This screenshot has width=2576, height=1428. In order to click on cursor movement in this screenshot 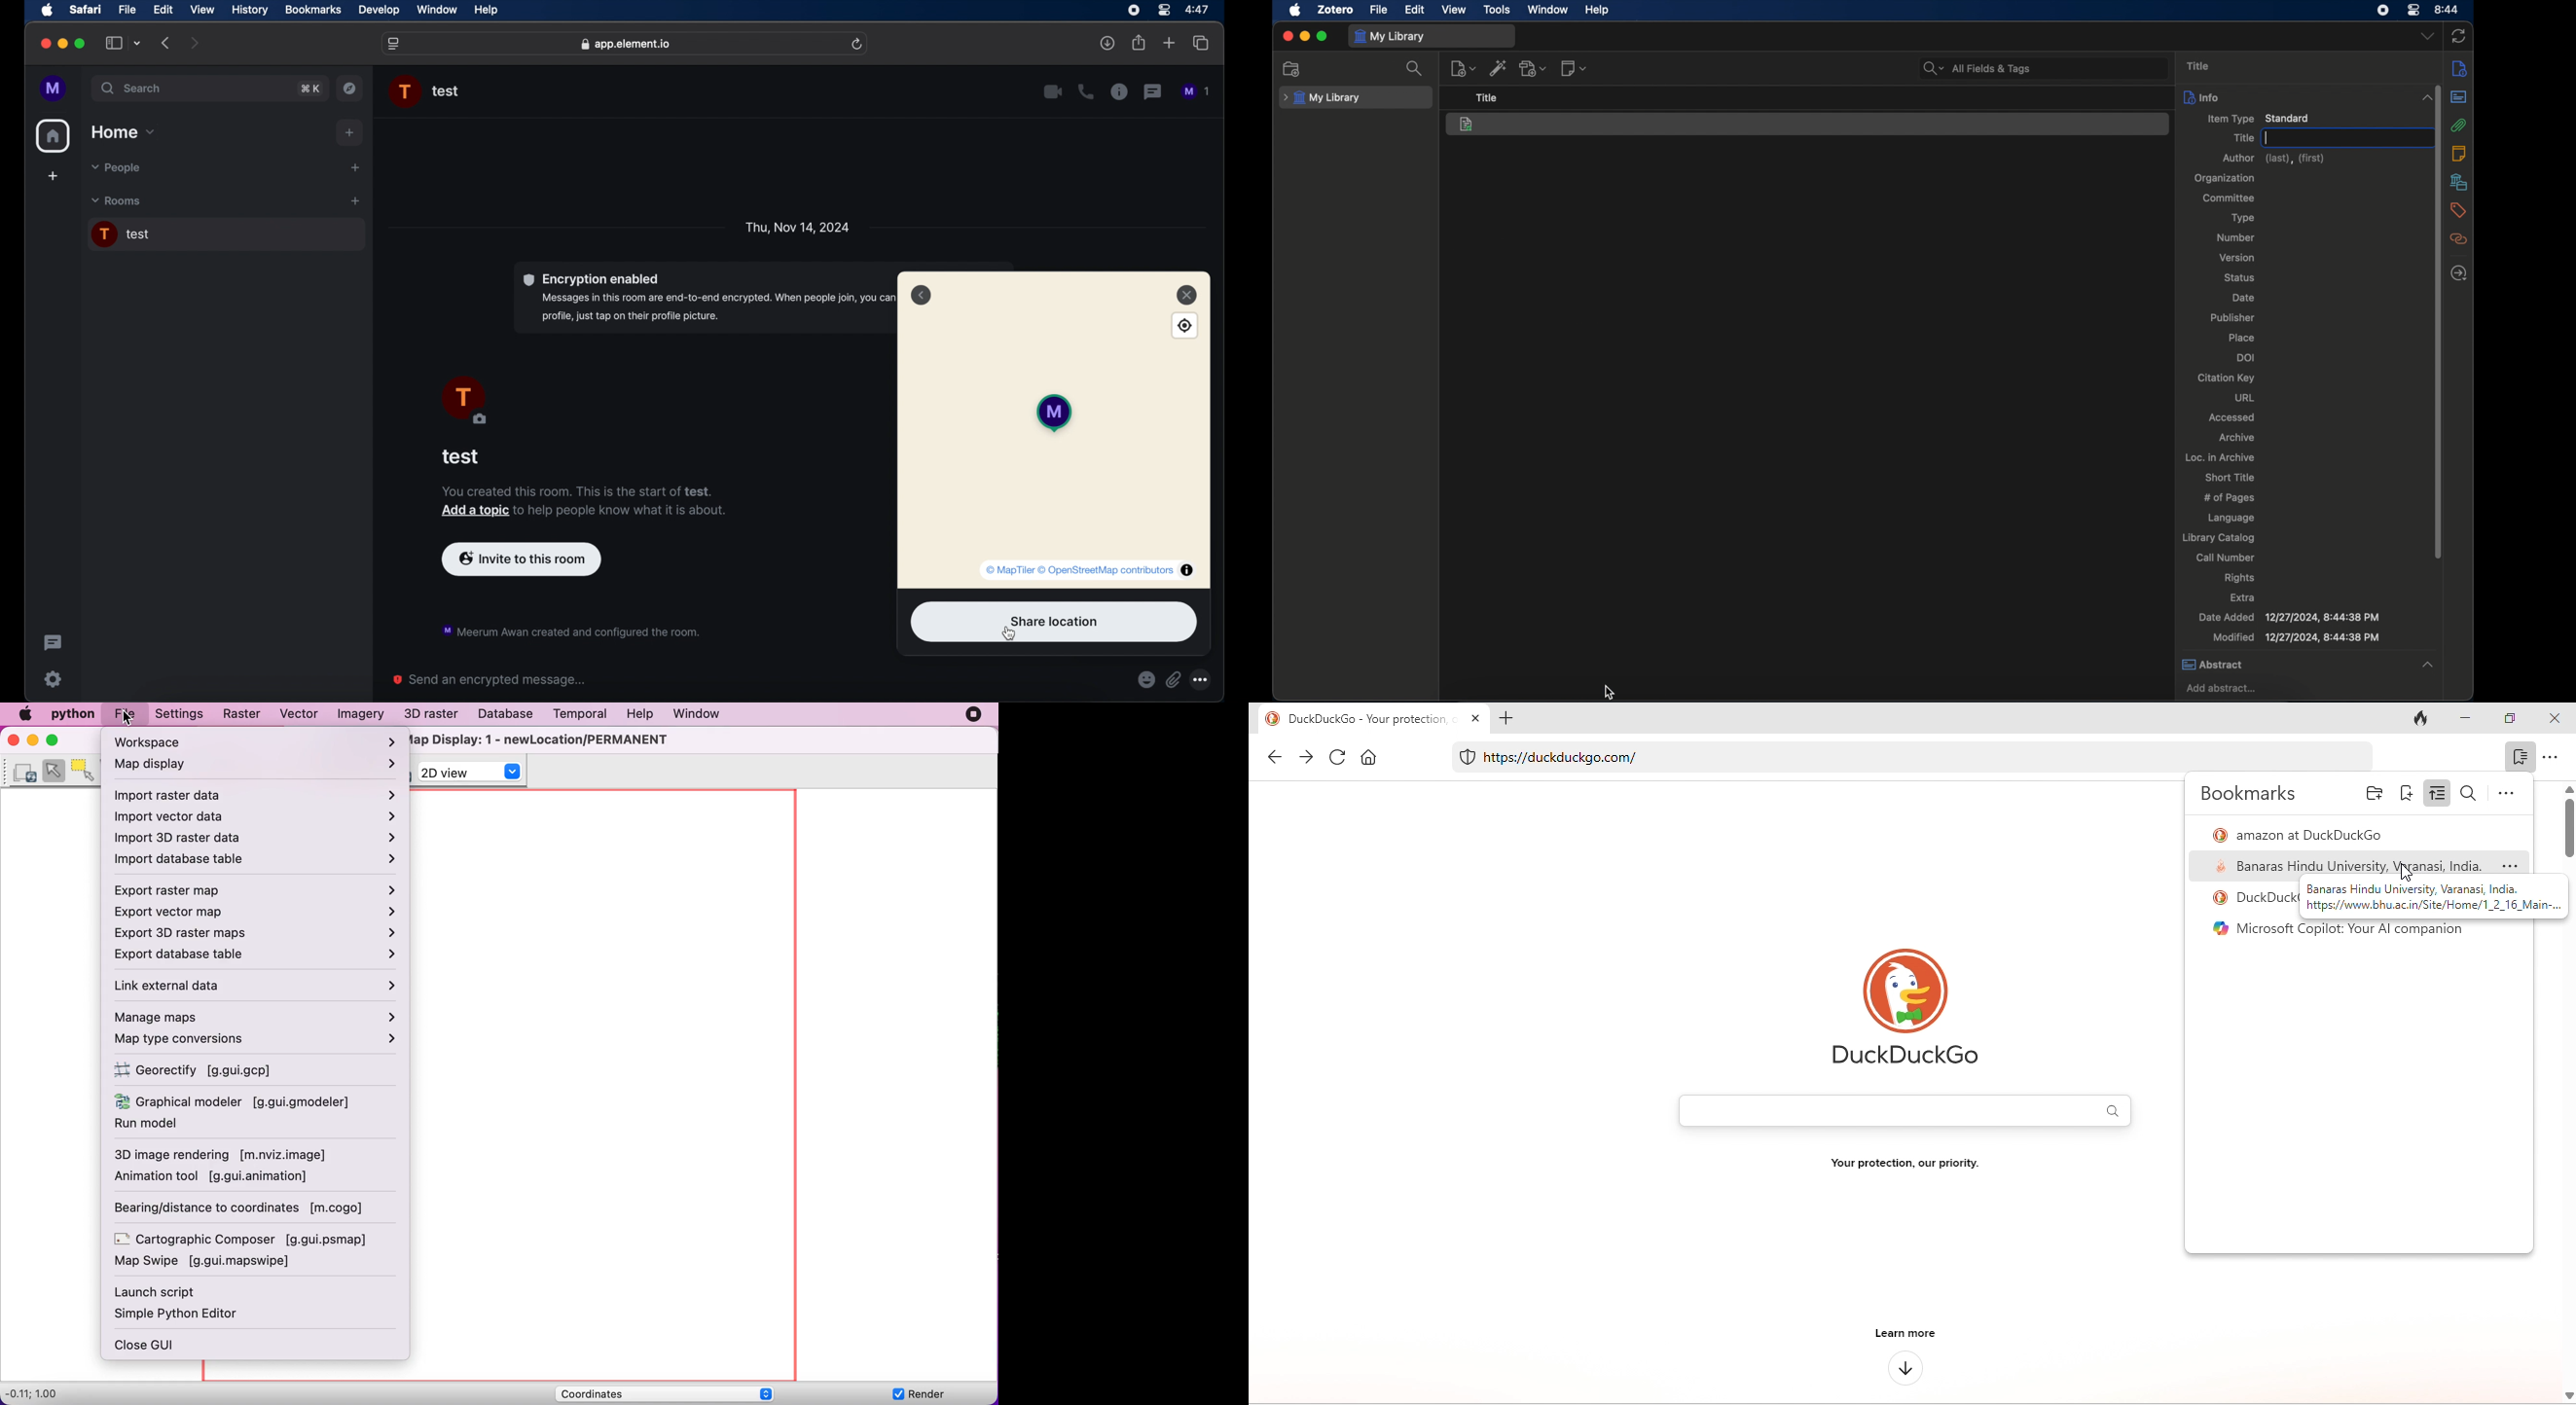, I will do `click(2405, 871)`.